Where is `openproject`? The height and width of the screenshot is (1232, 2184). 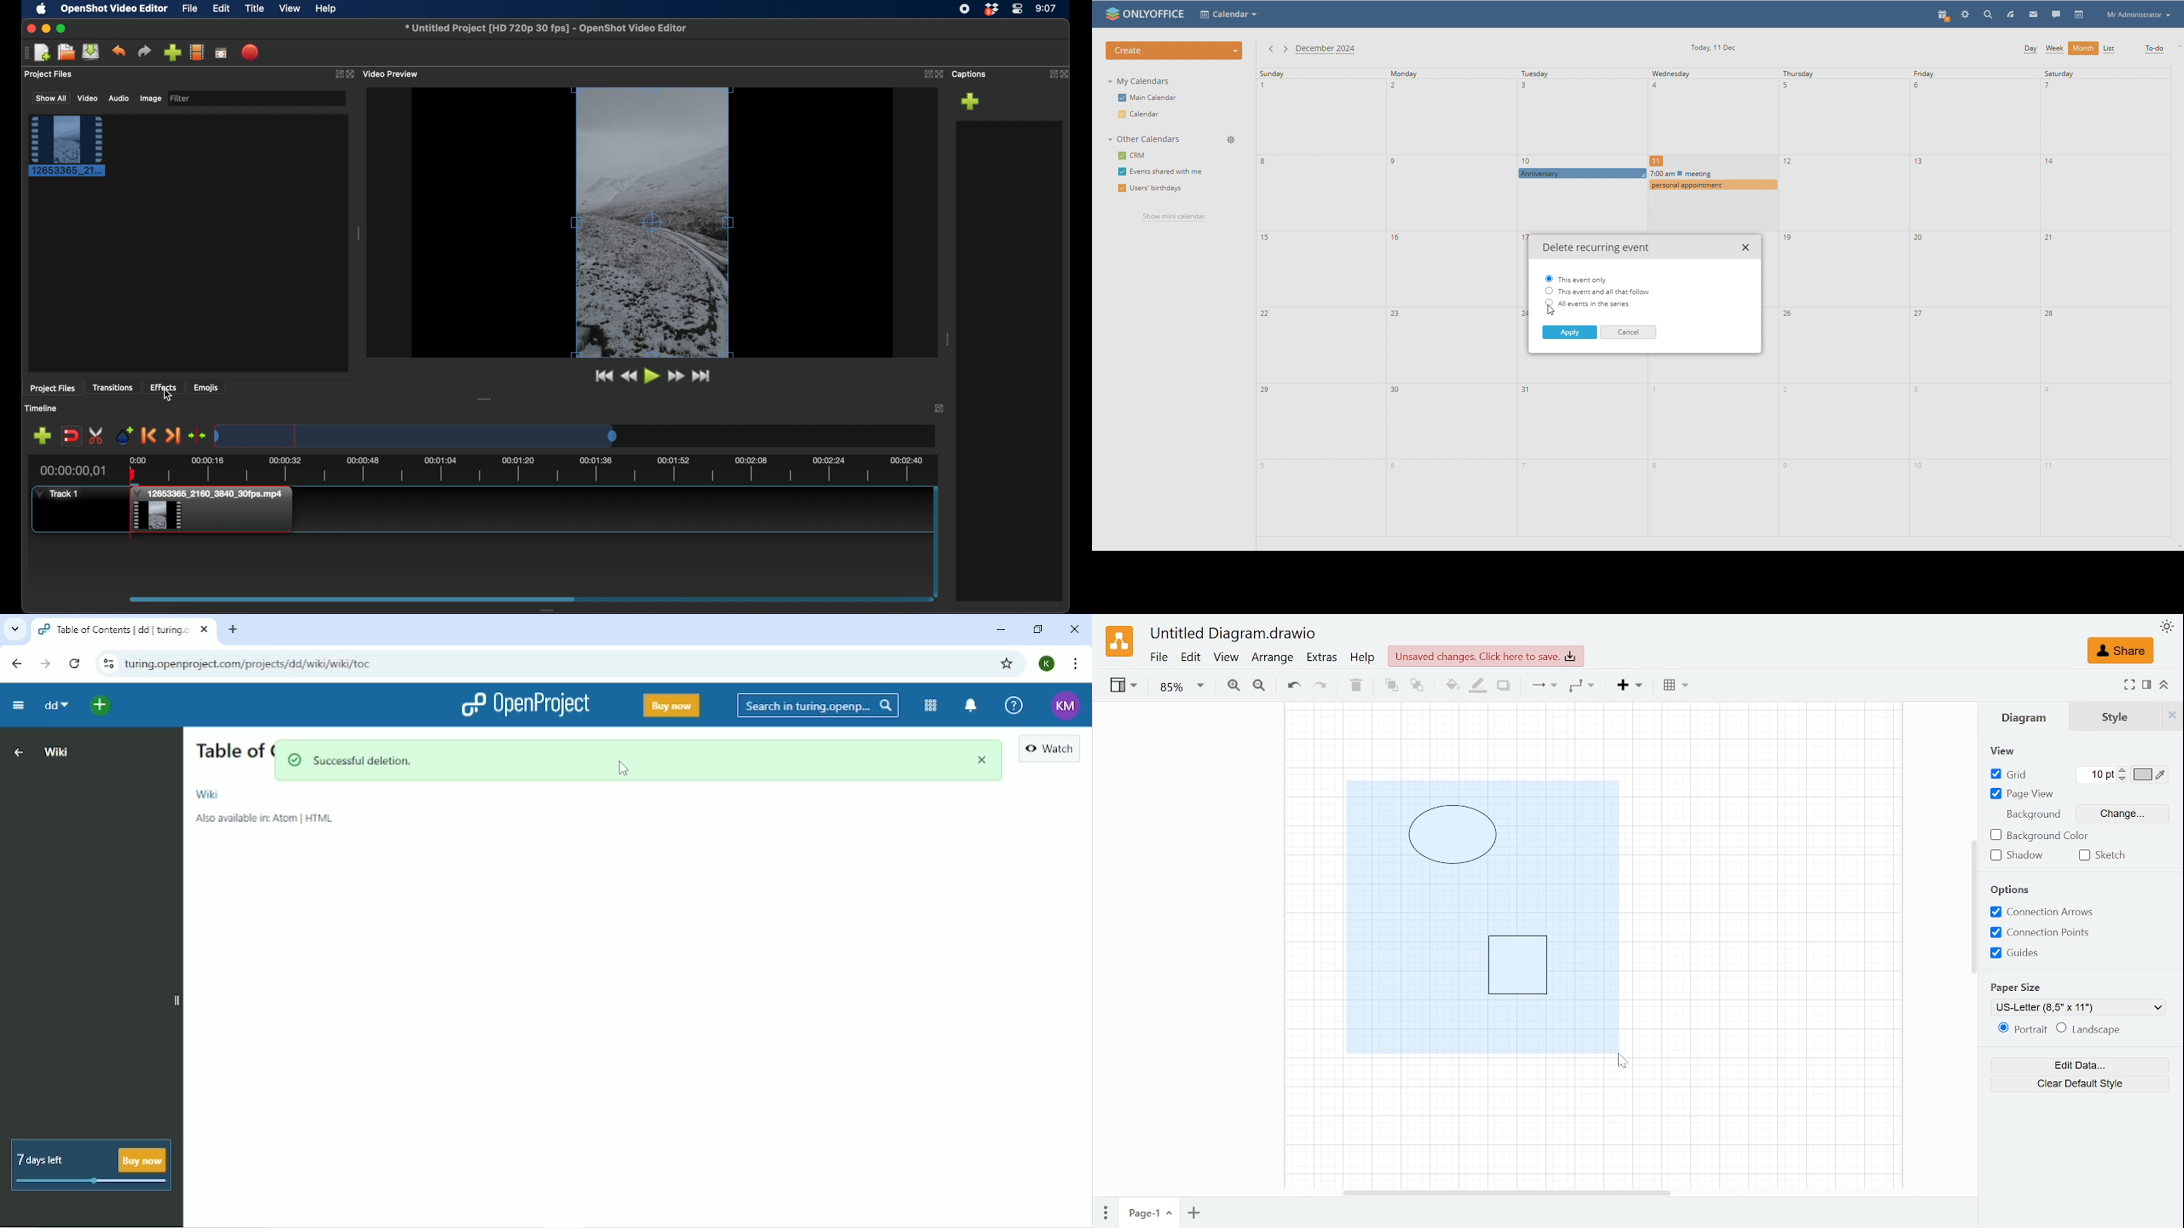 openproject is located at coordinates (524, 703).